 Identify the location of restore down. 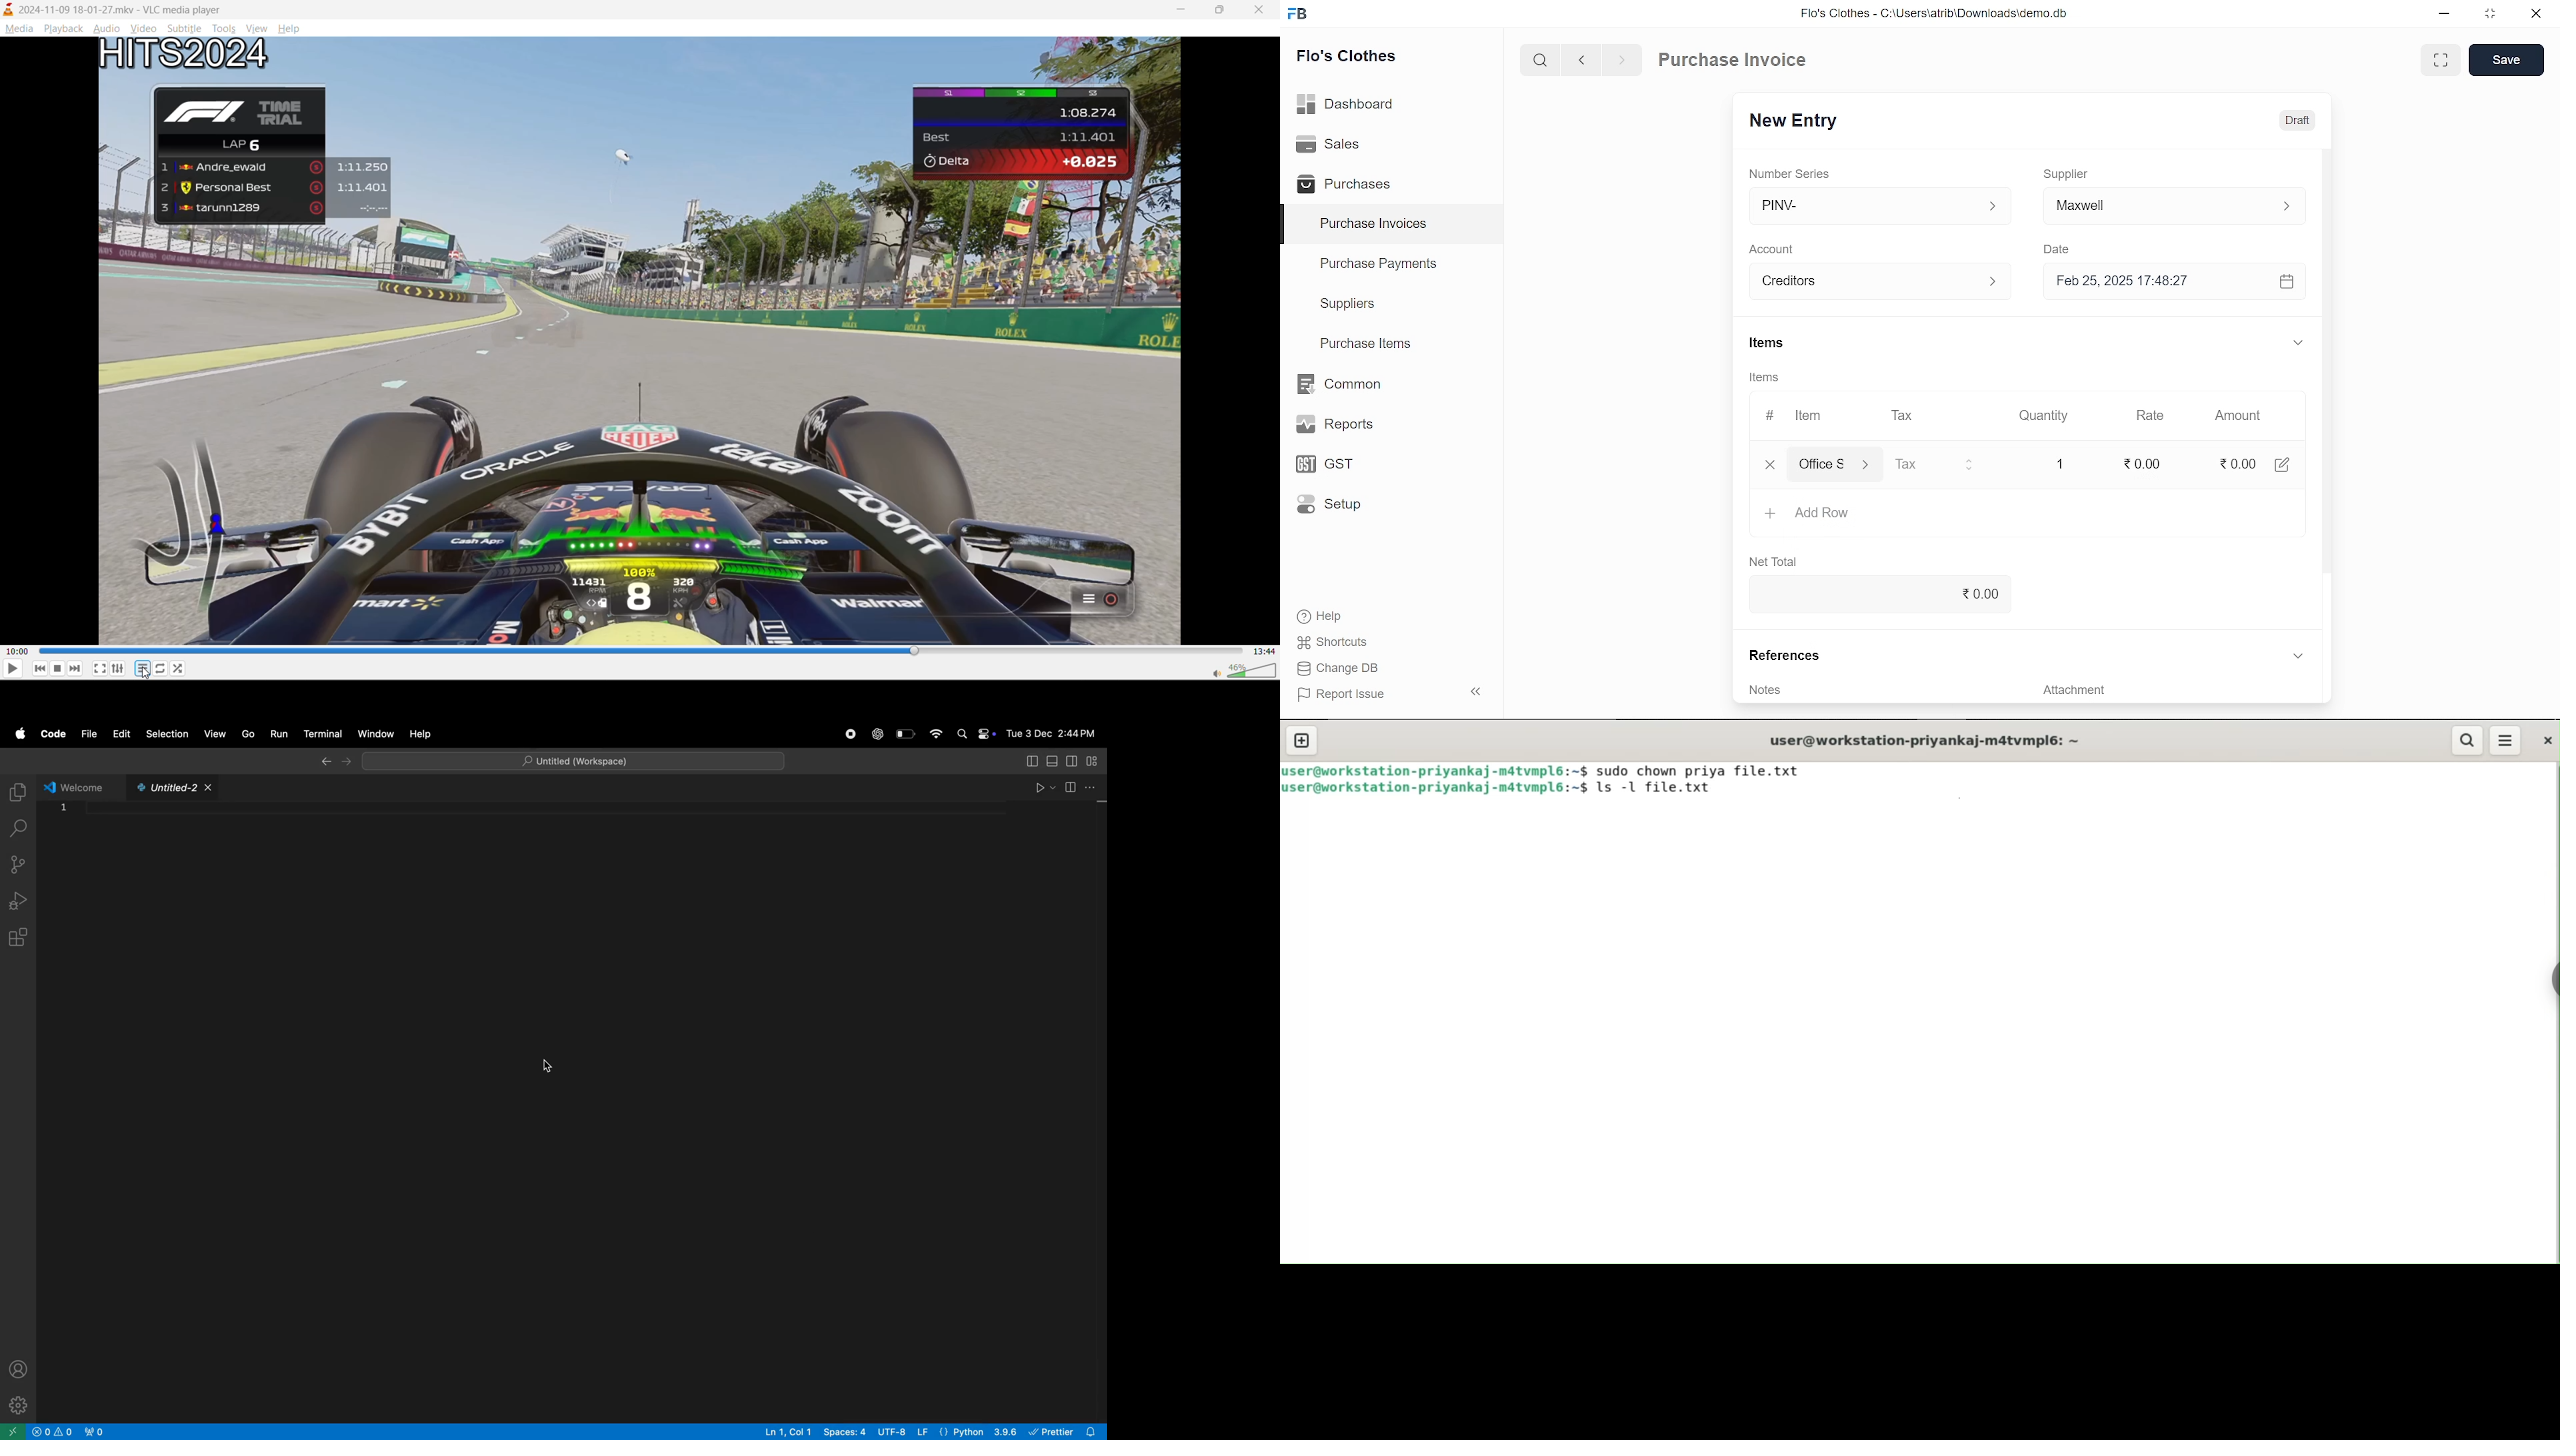
(2494, 15).